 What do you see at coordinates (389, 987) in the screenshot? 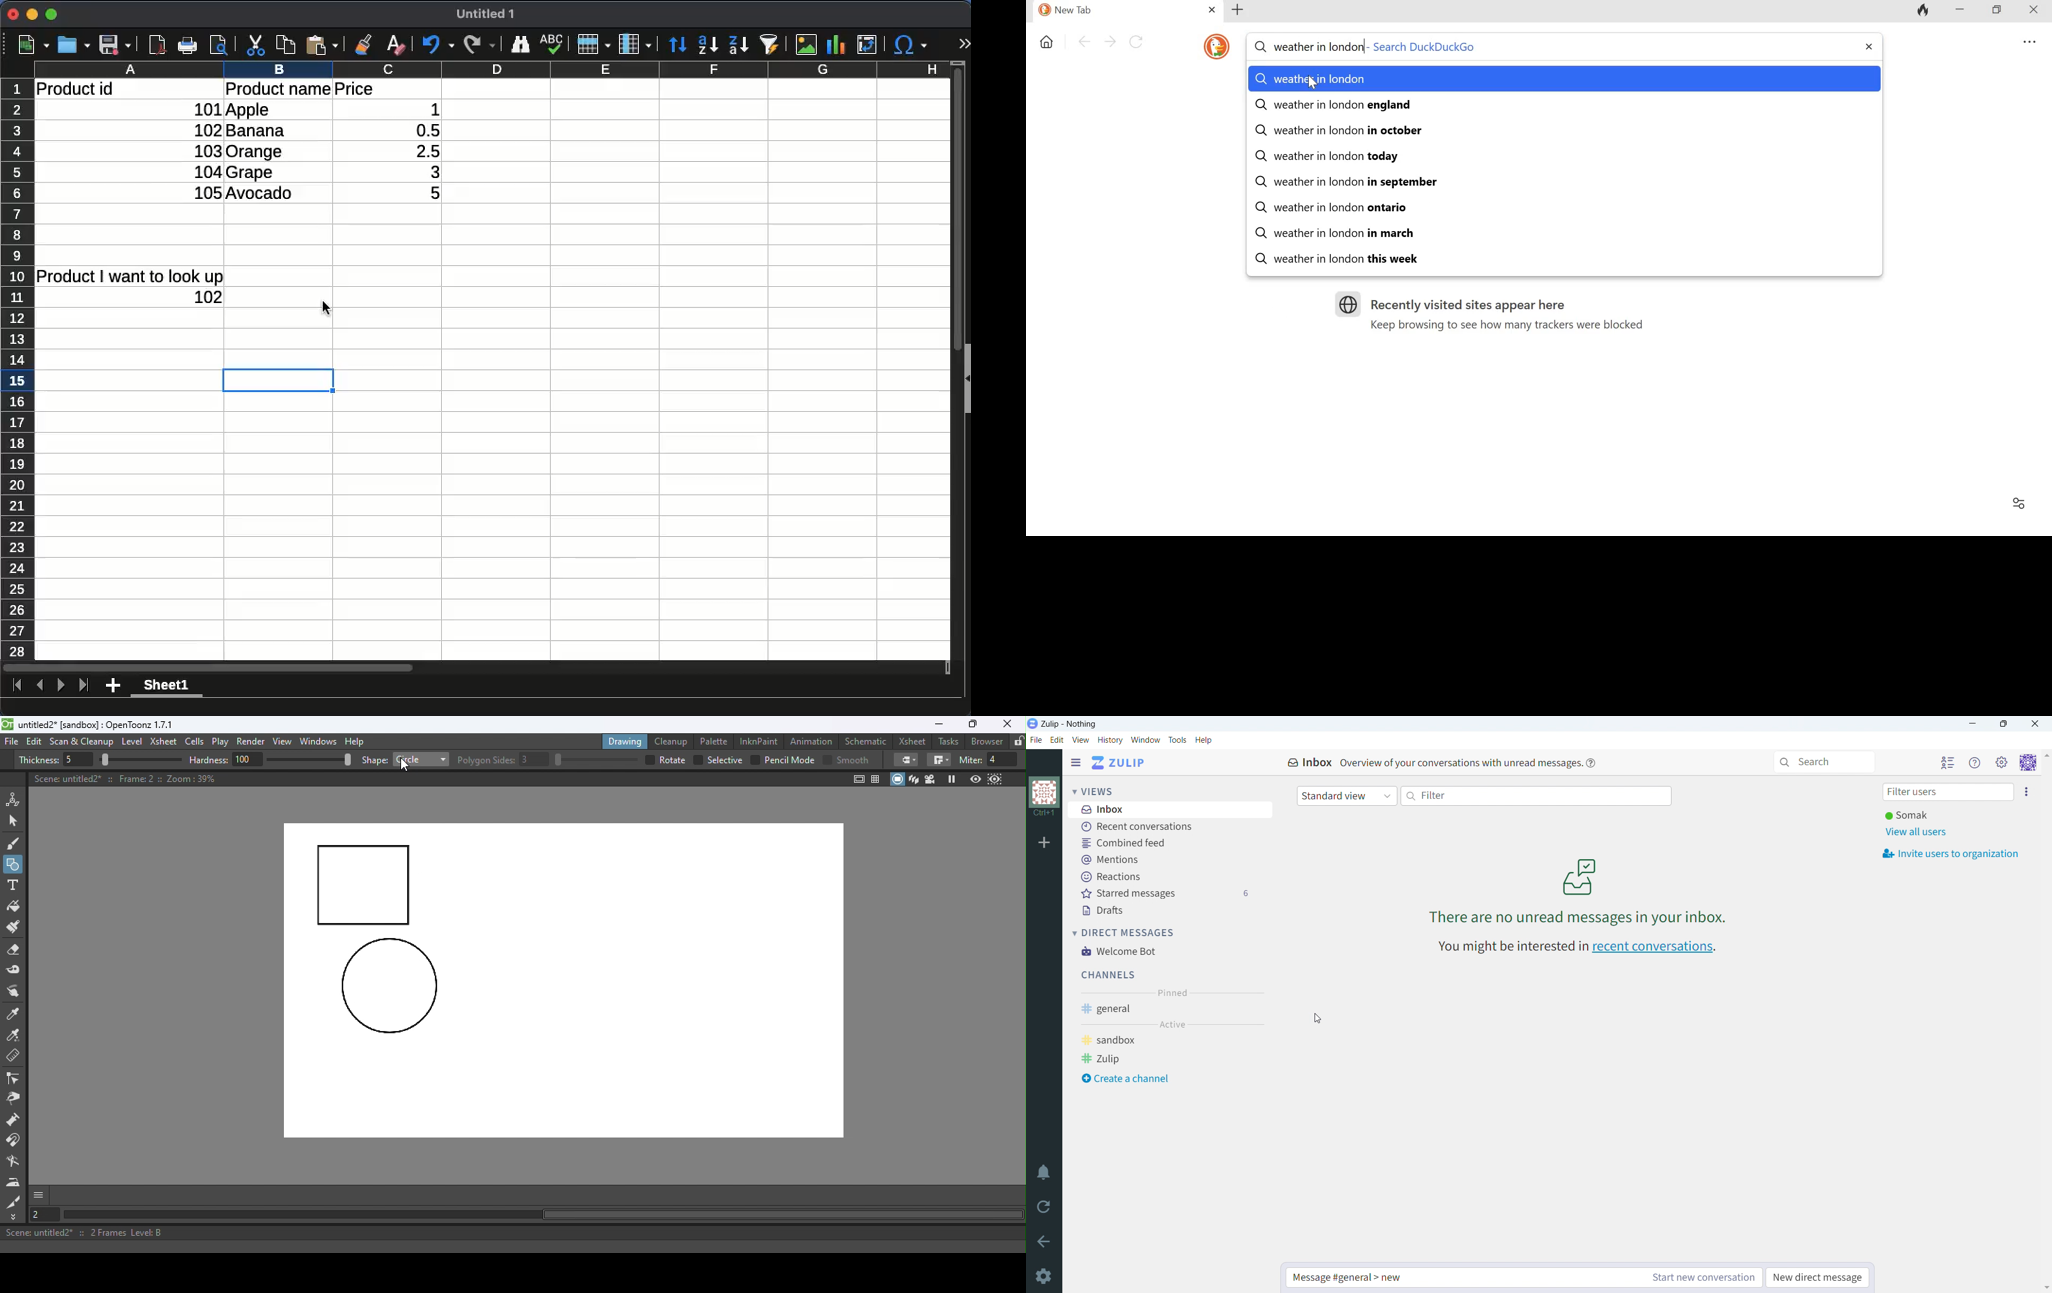
I see `circle` at bounding box center [389, 987].